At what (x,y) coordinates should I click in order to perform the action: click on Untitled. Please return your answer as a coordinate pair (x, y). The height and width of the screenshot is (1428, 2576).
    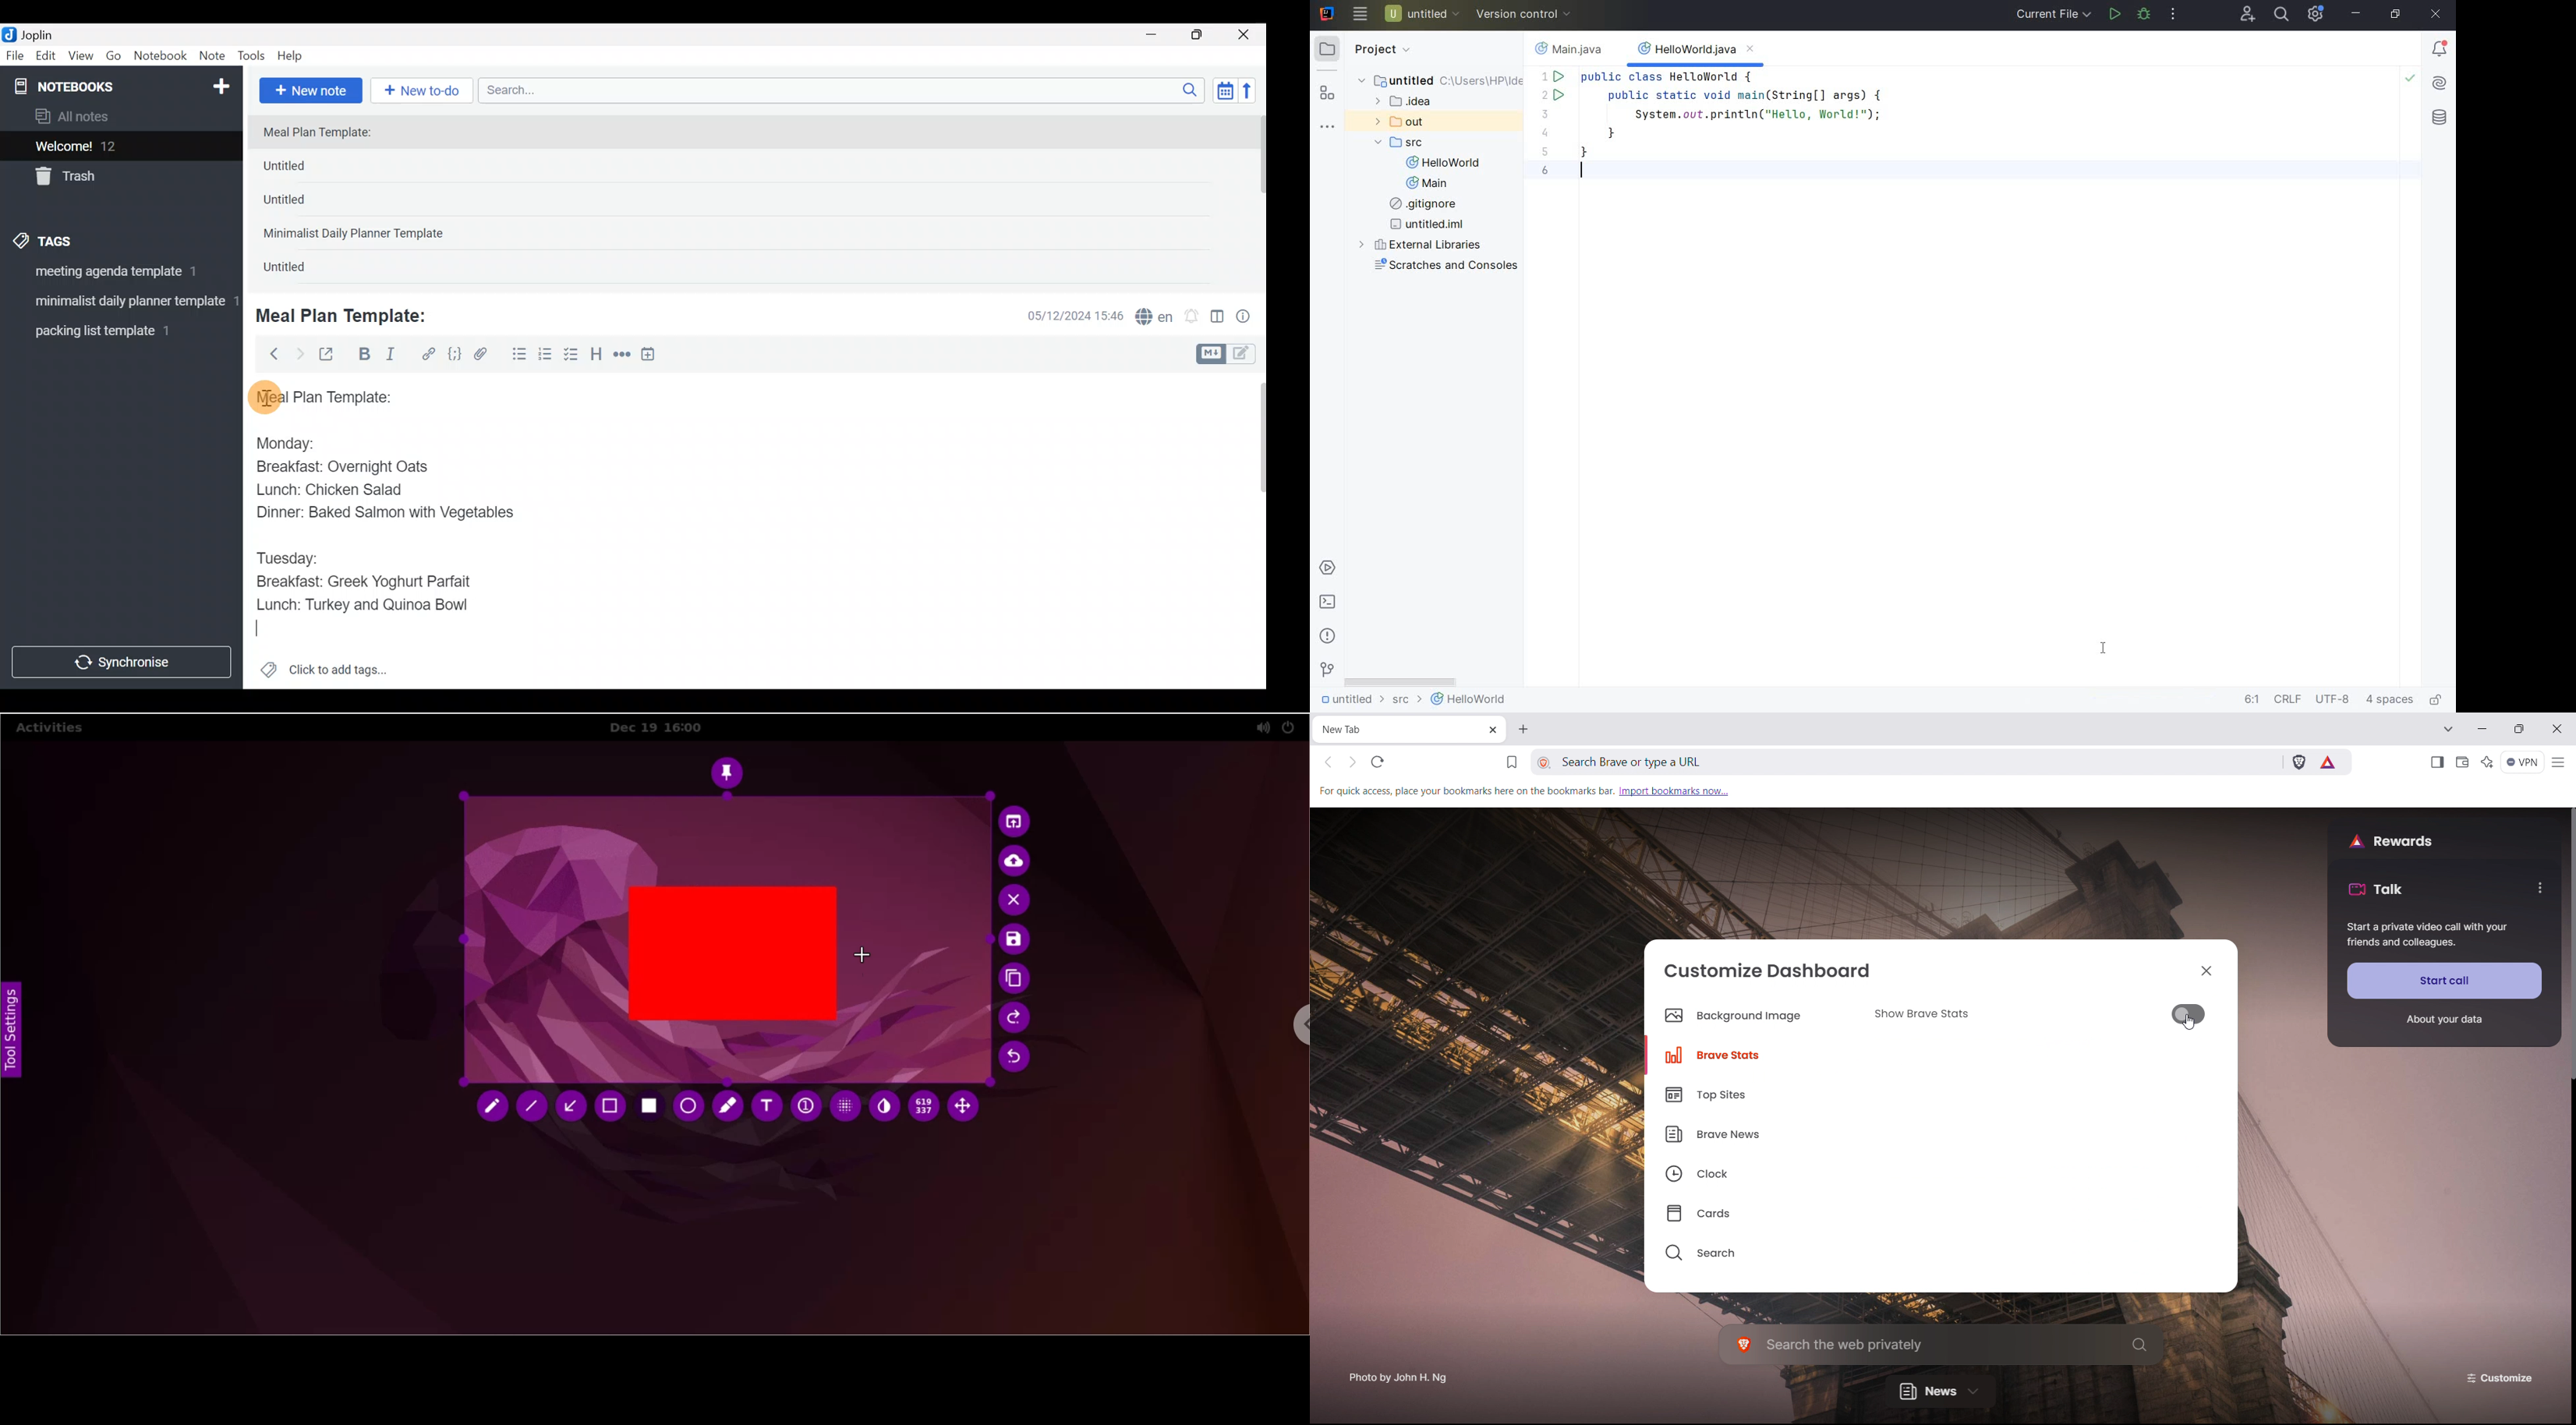
    Looking at the image, I should click on (300, 270).